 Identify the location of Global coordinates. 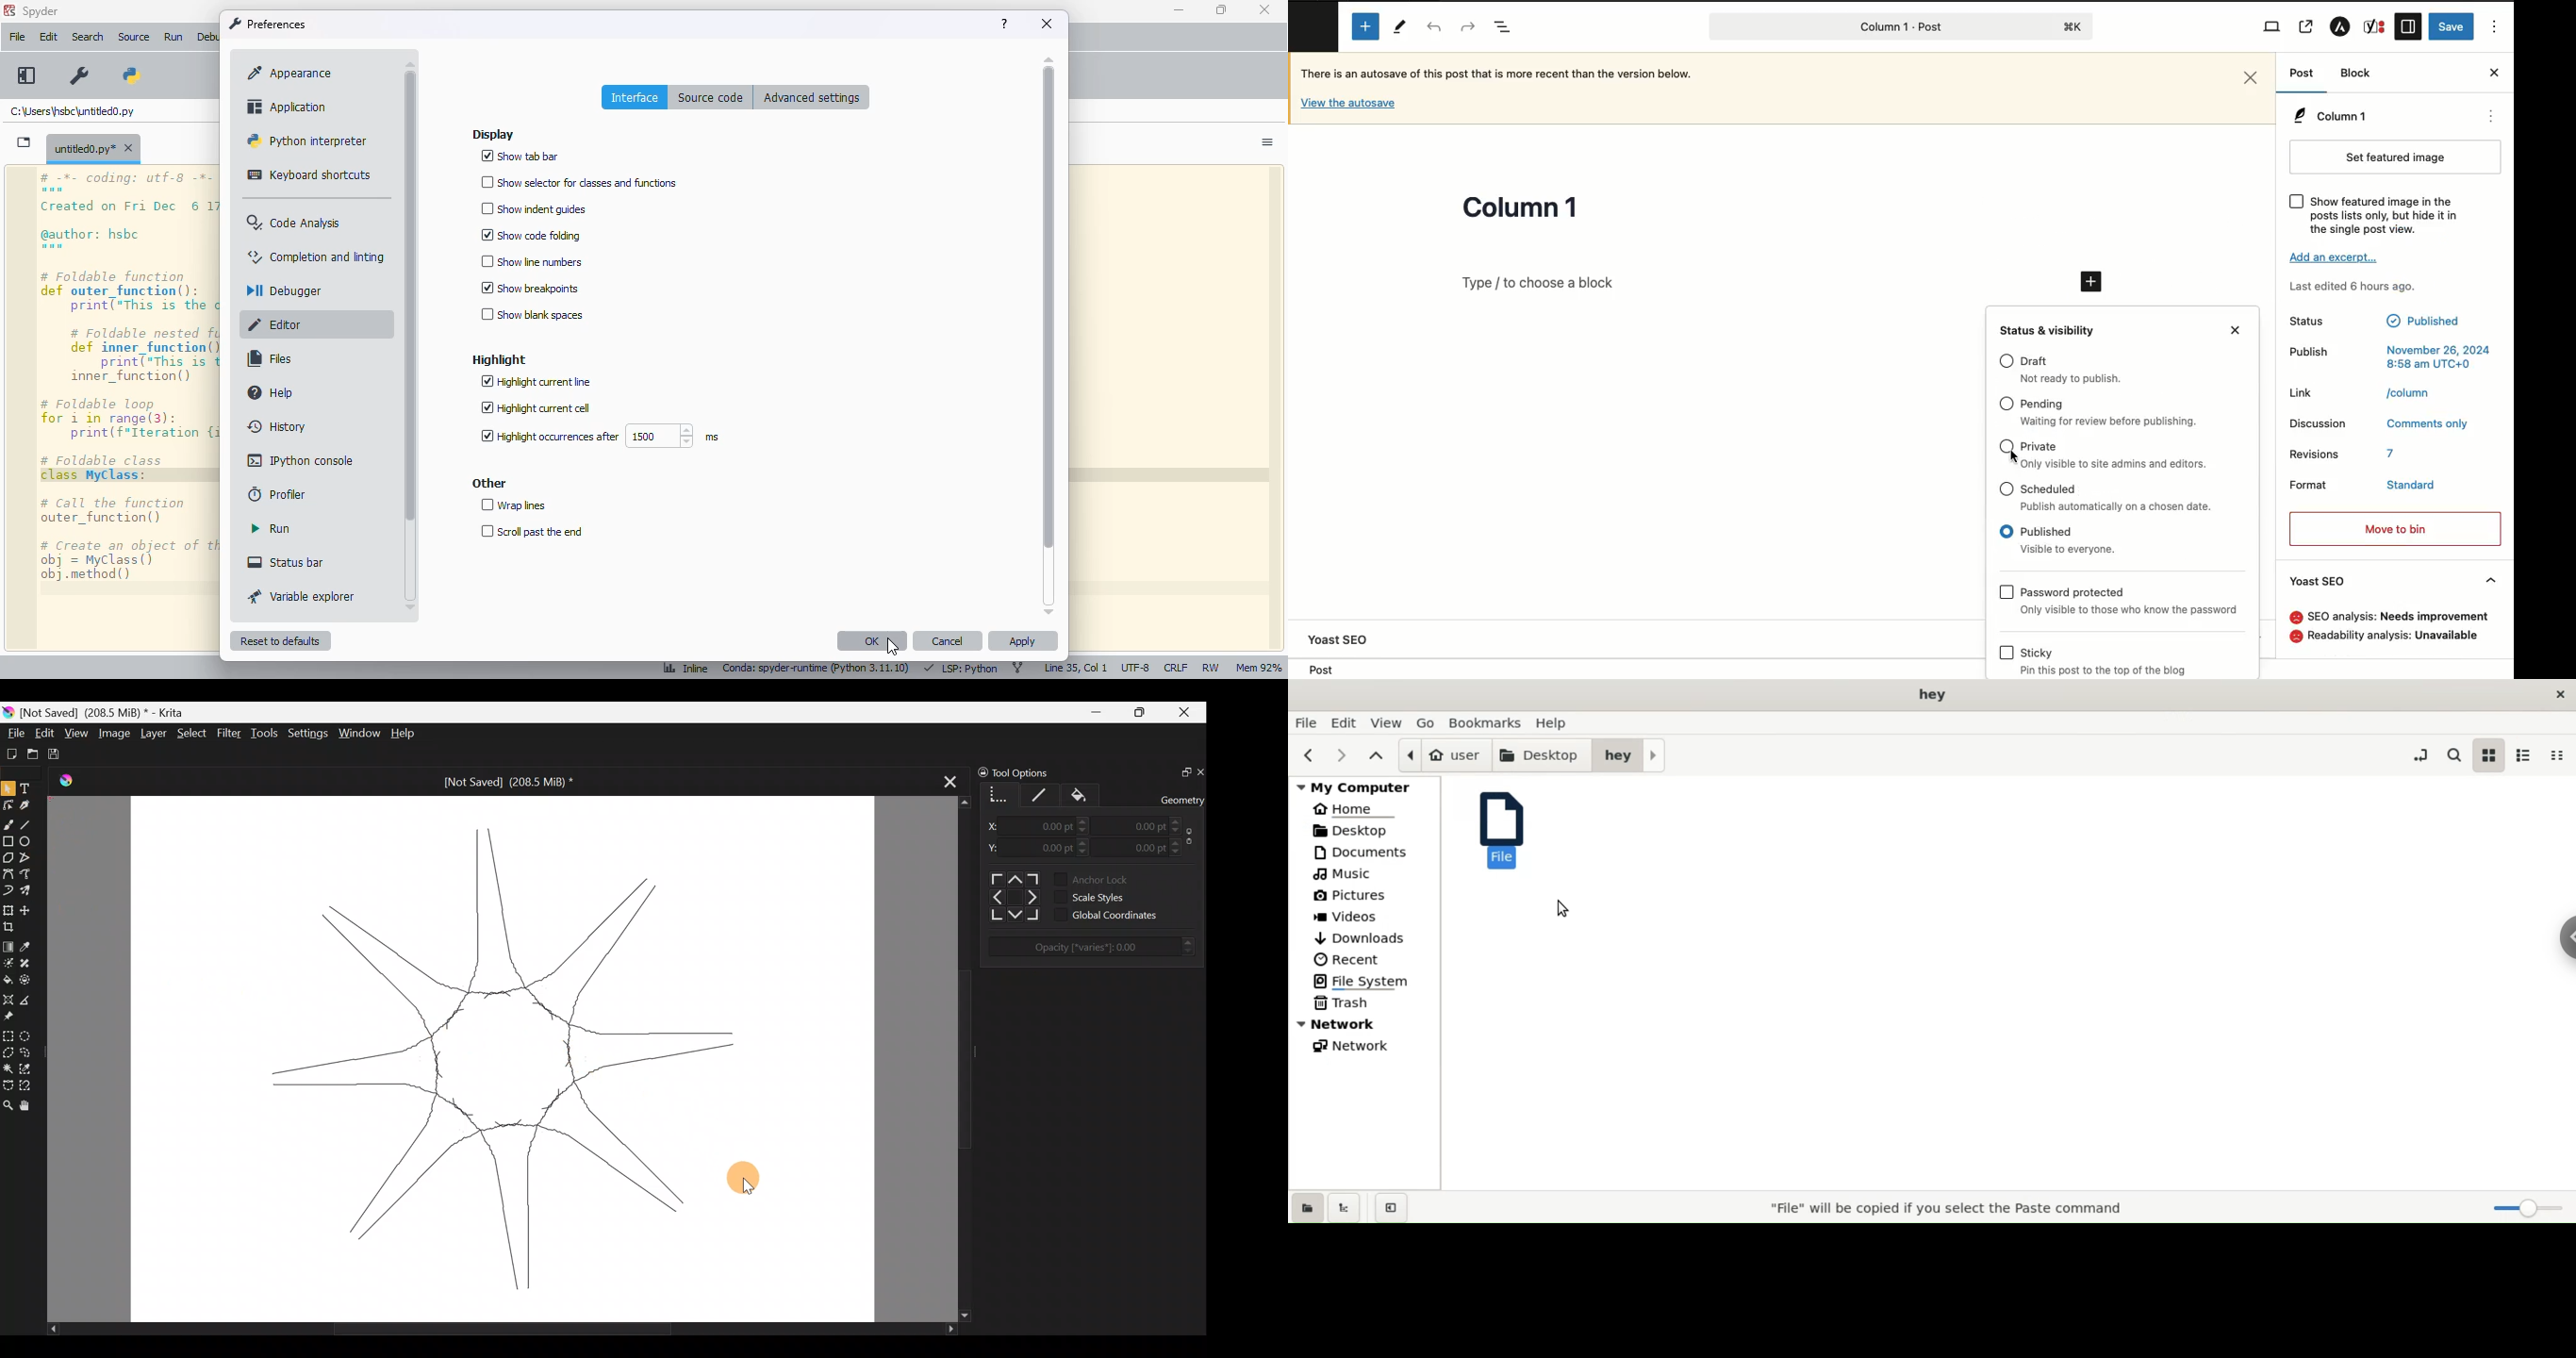
(1120, 915).